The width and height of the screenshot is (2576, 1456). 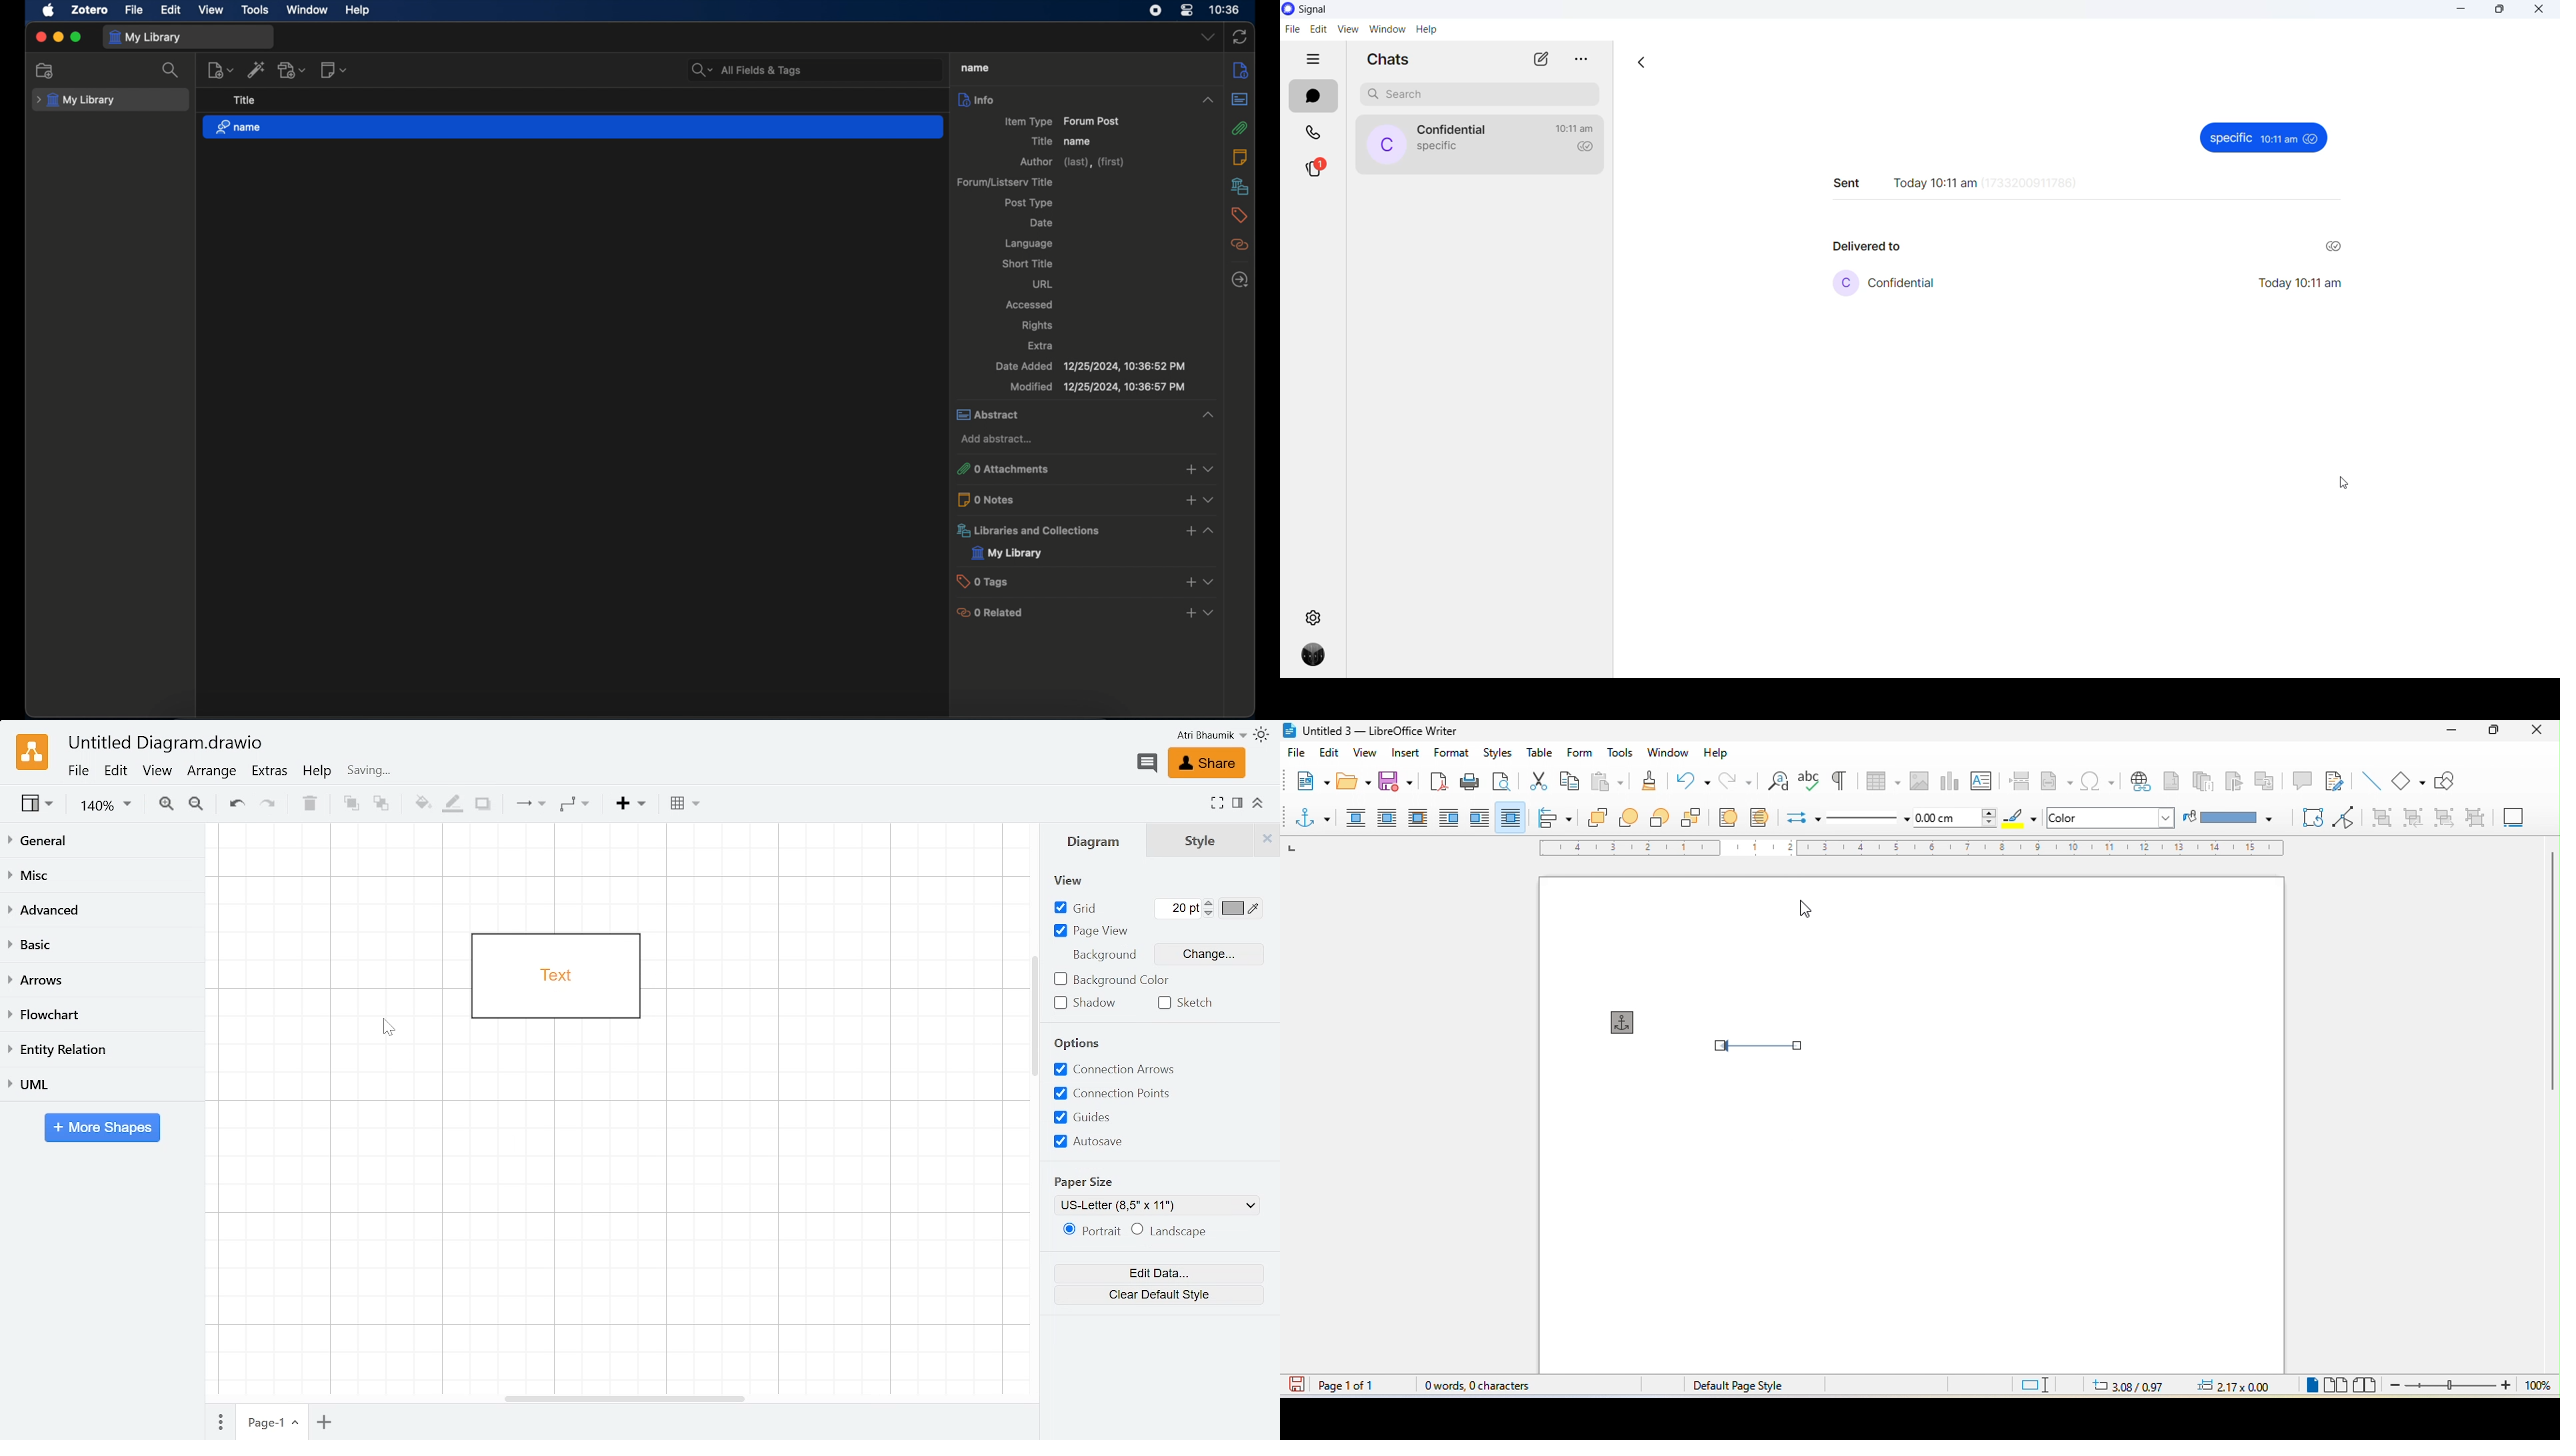 What do you see at coordinates (102, 1083) in the screenshot?
I see `UML` at bounding box center [102, 1083].